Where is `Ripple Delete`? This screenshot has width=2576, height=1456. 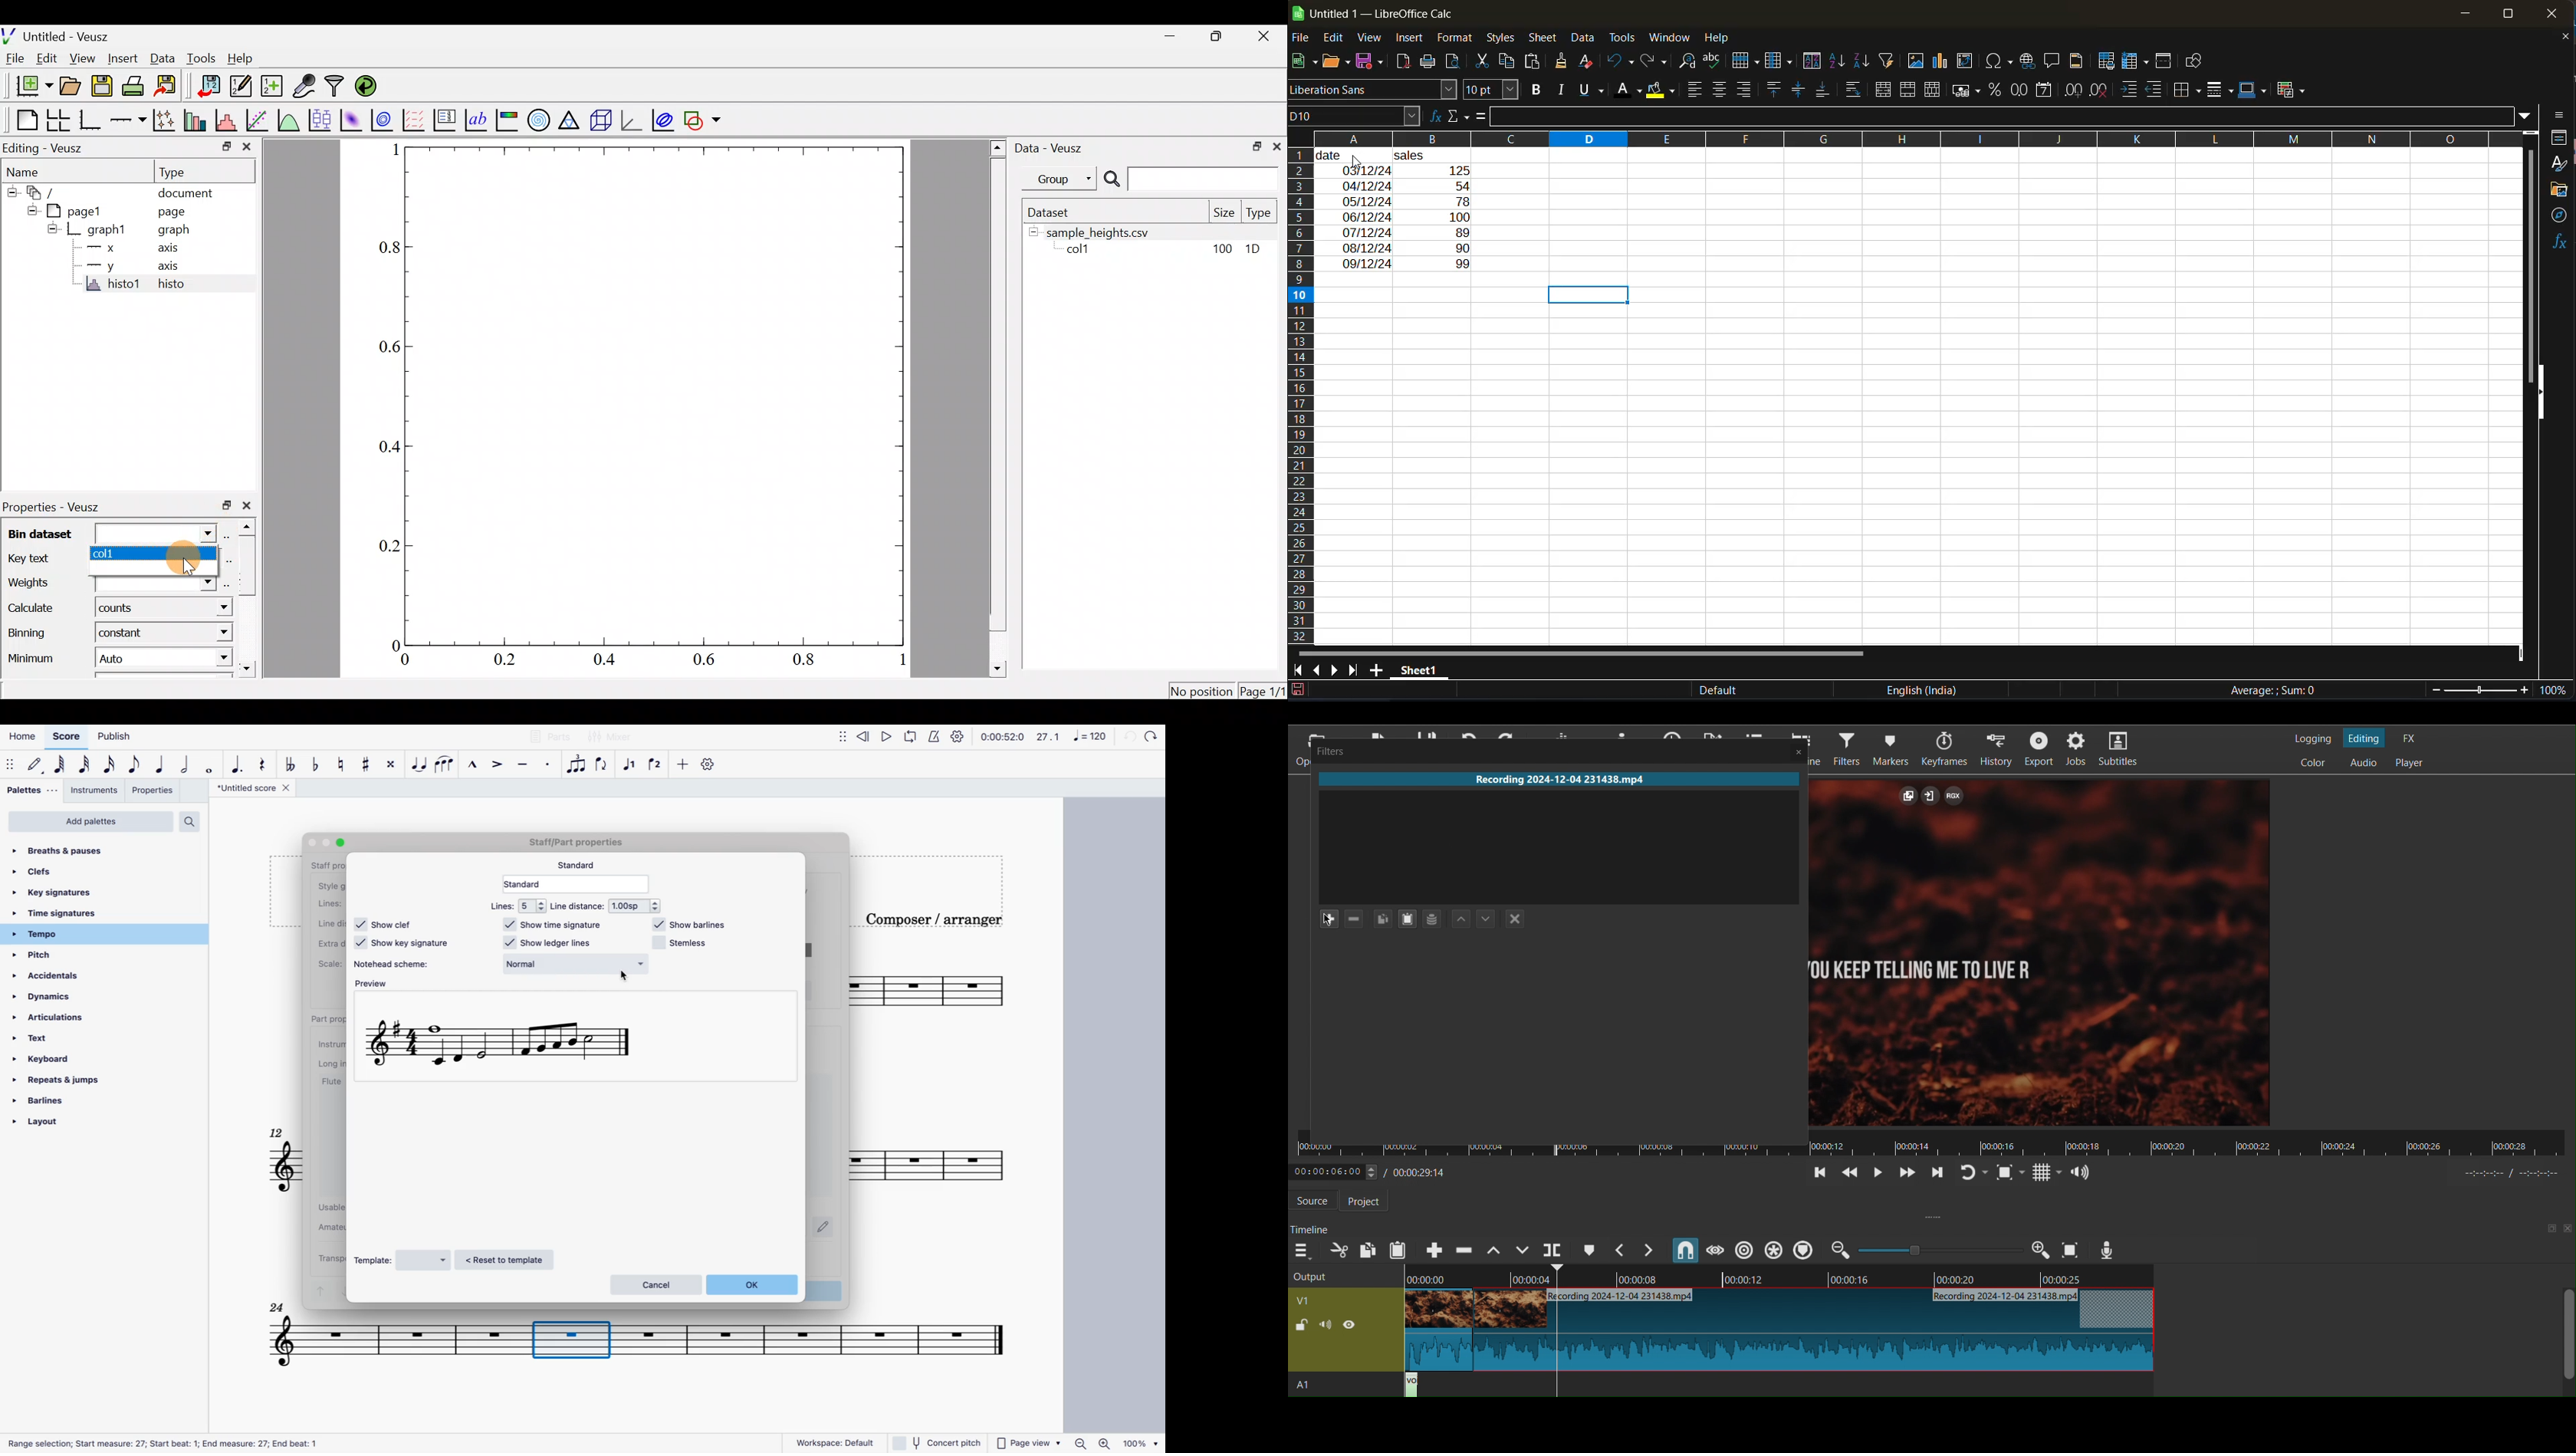 Ripple Delete is located at coordinates (1463, 1250).